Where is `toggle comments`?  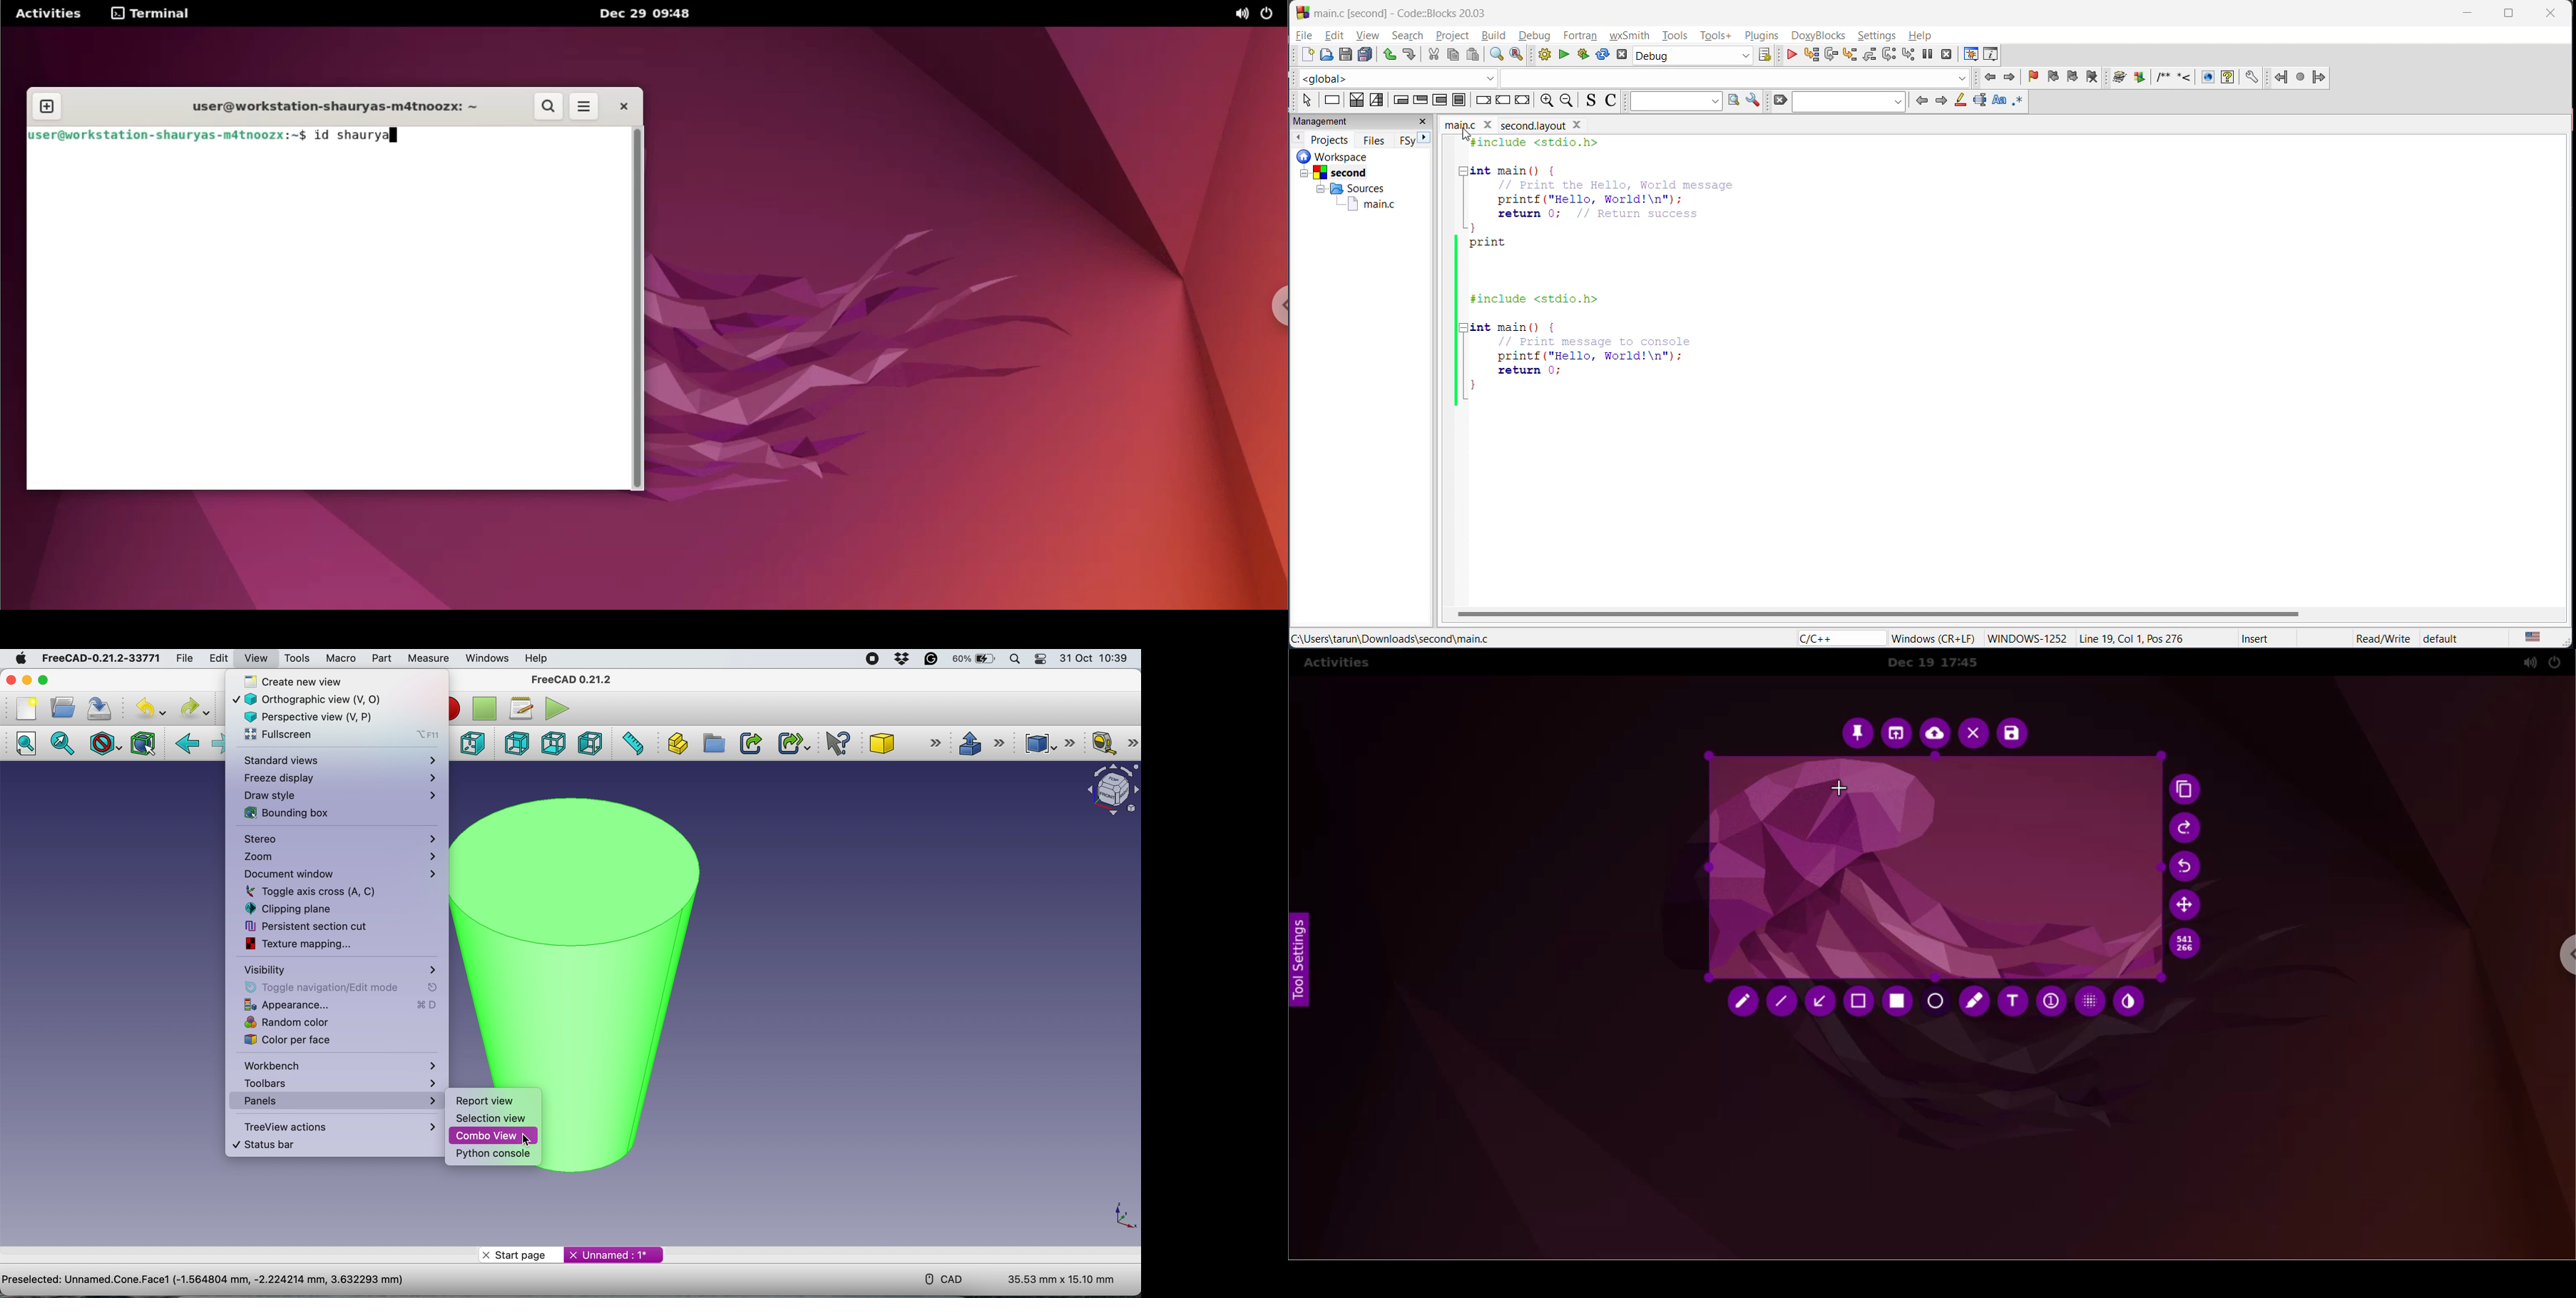
toggle comments is located at coordinates (1611, 100).